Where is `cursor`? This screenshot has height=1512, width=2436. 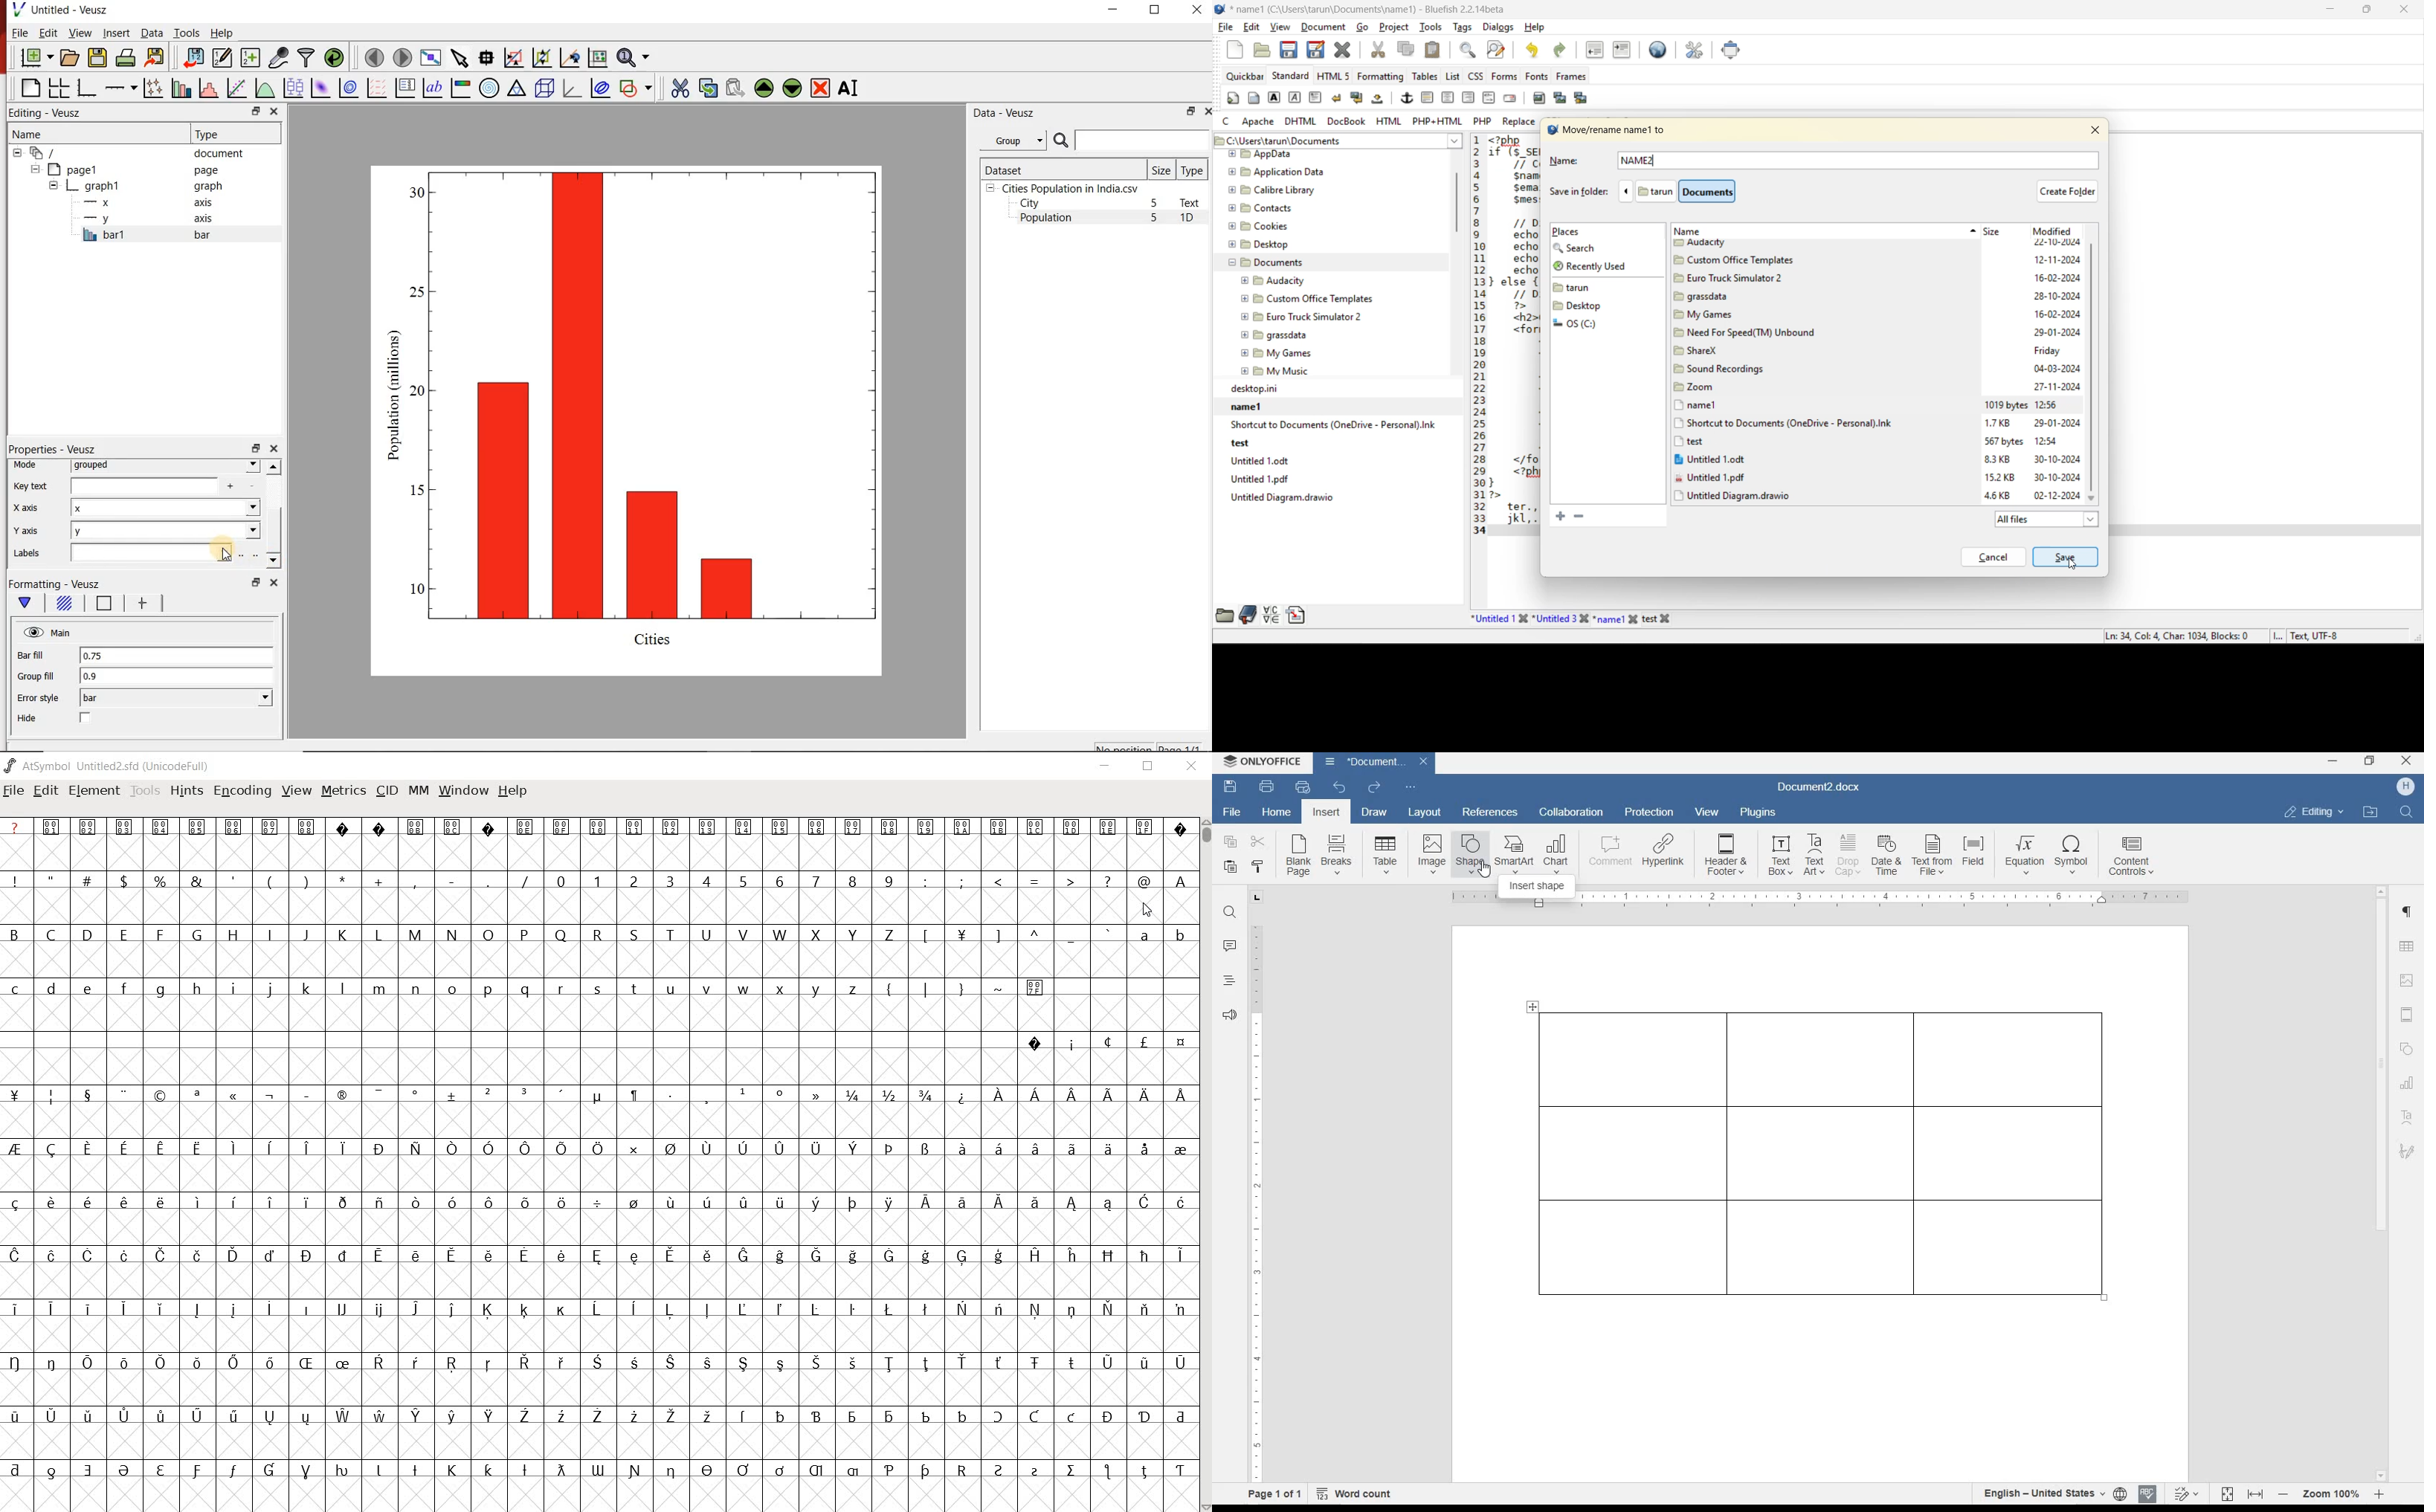 cursor is located at coordinates (1147, 910).